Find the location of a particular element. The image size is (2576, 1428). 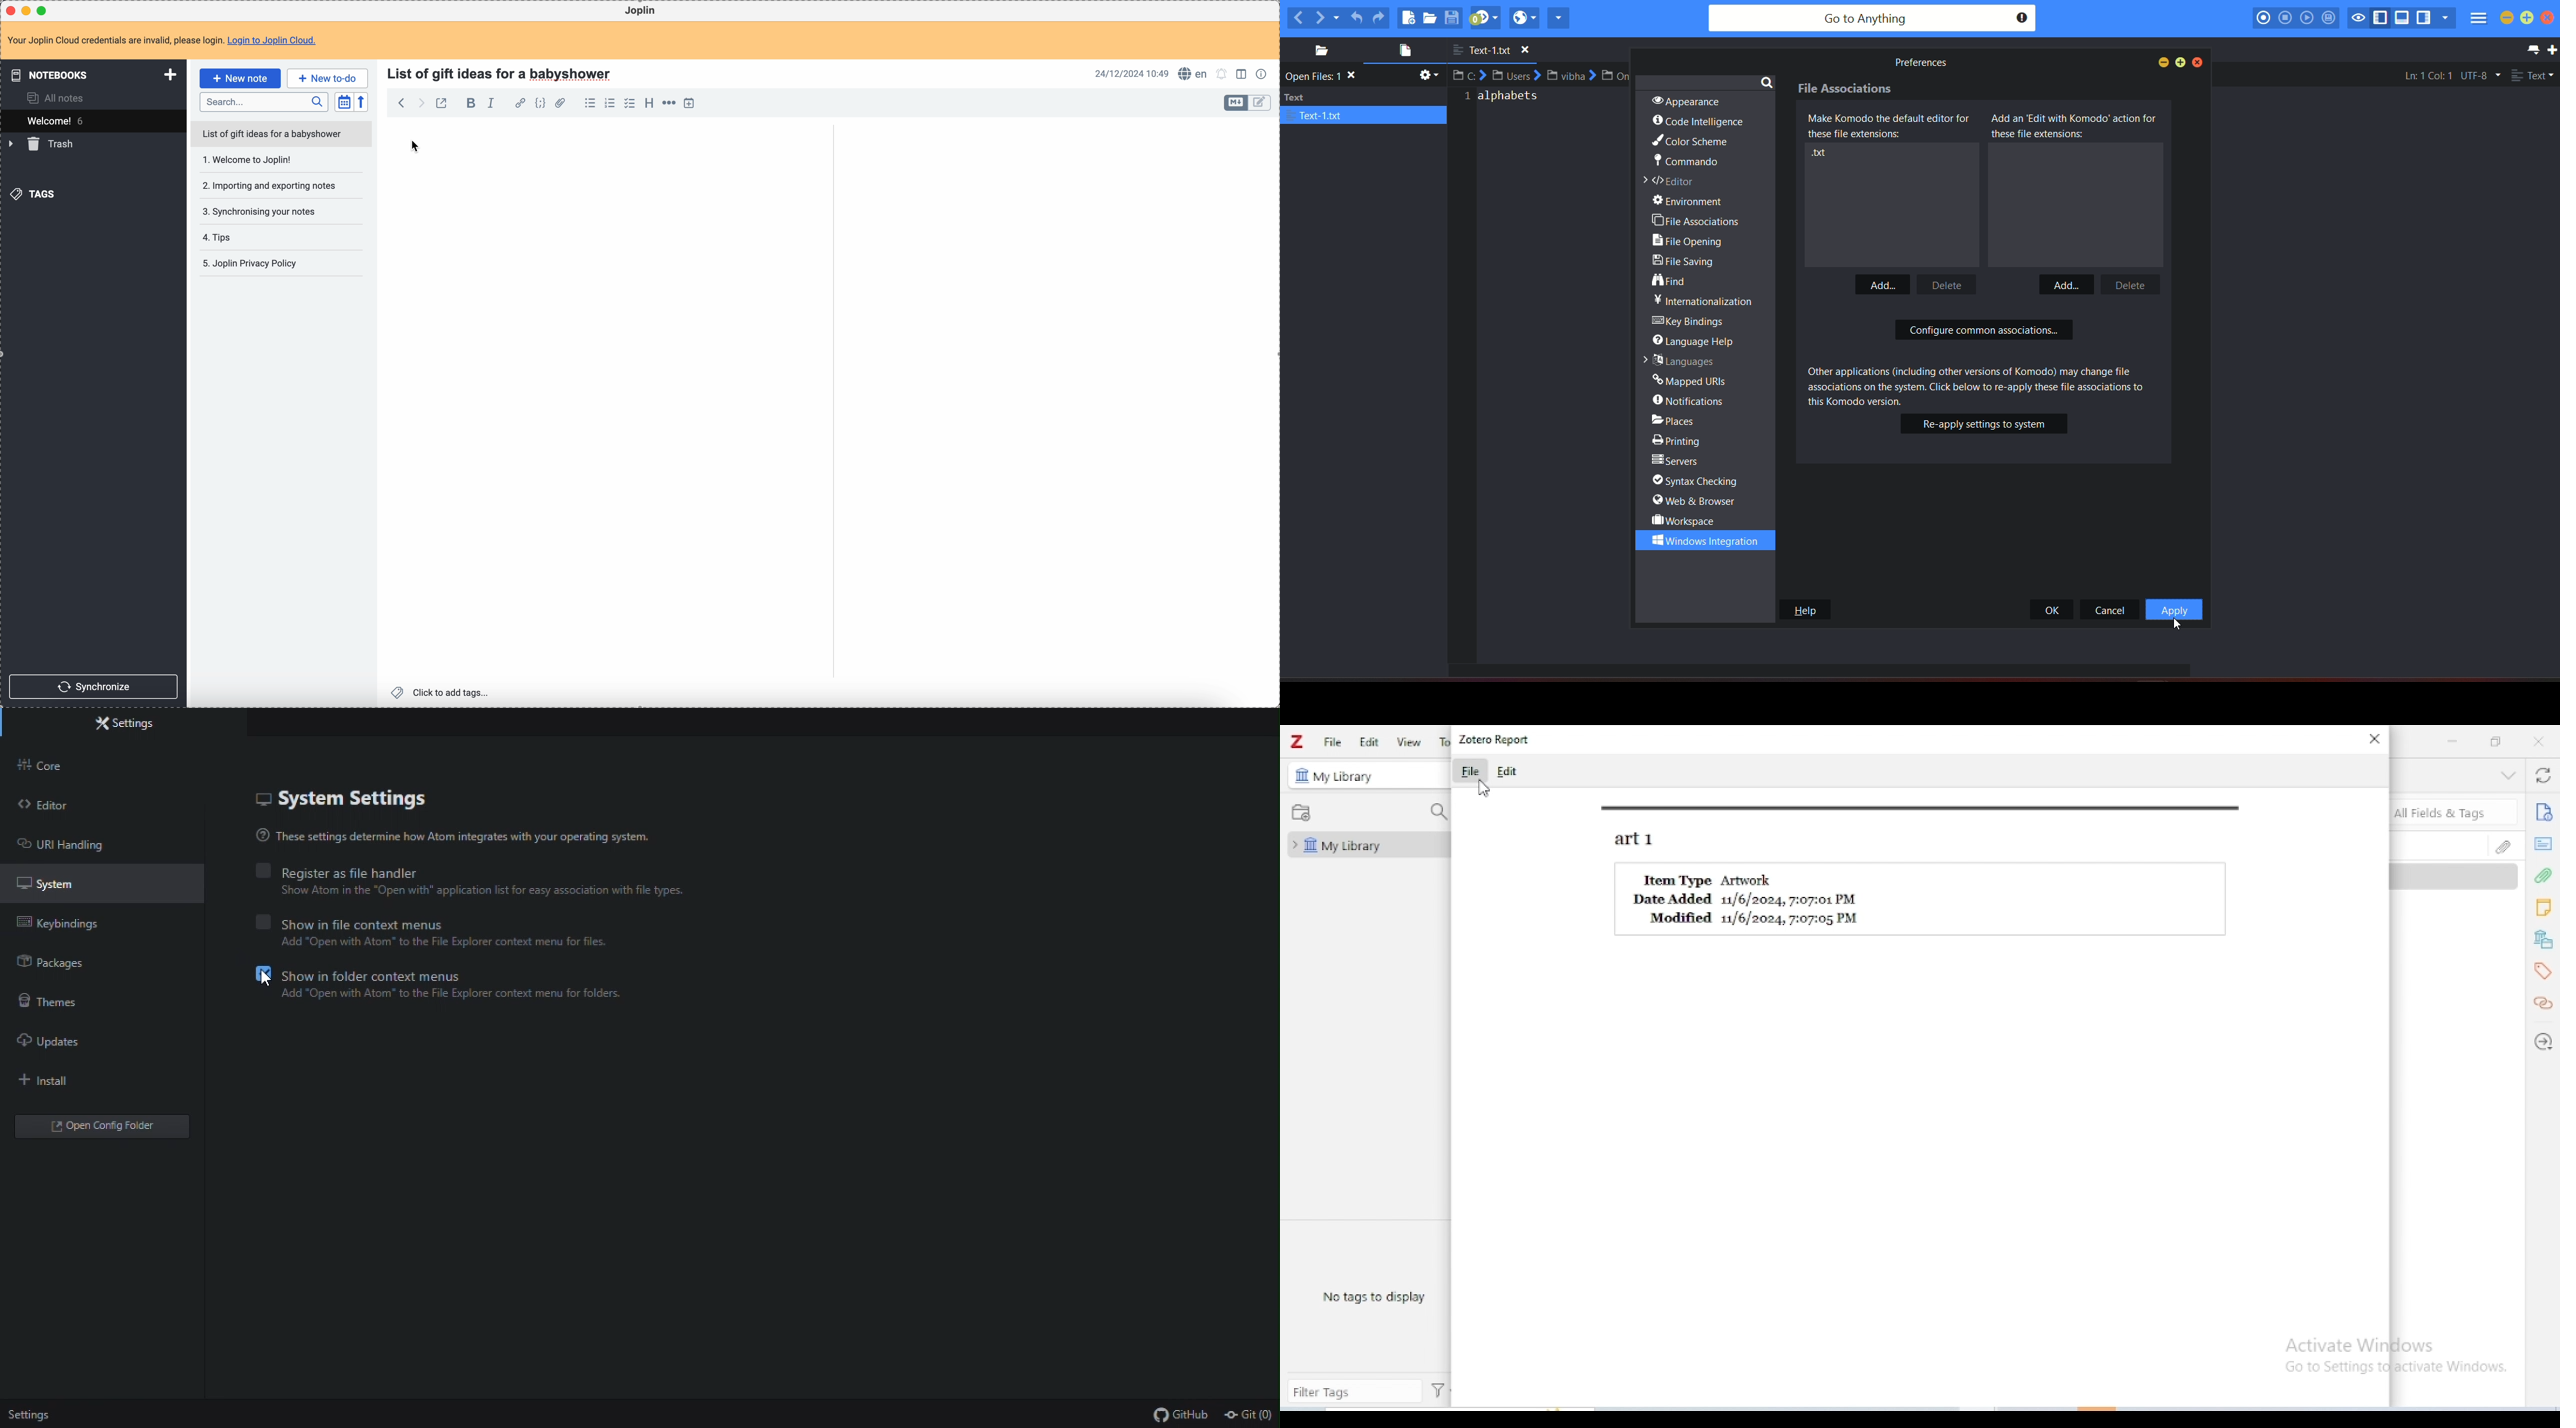

view is located at coordinates (1408, 742).